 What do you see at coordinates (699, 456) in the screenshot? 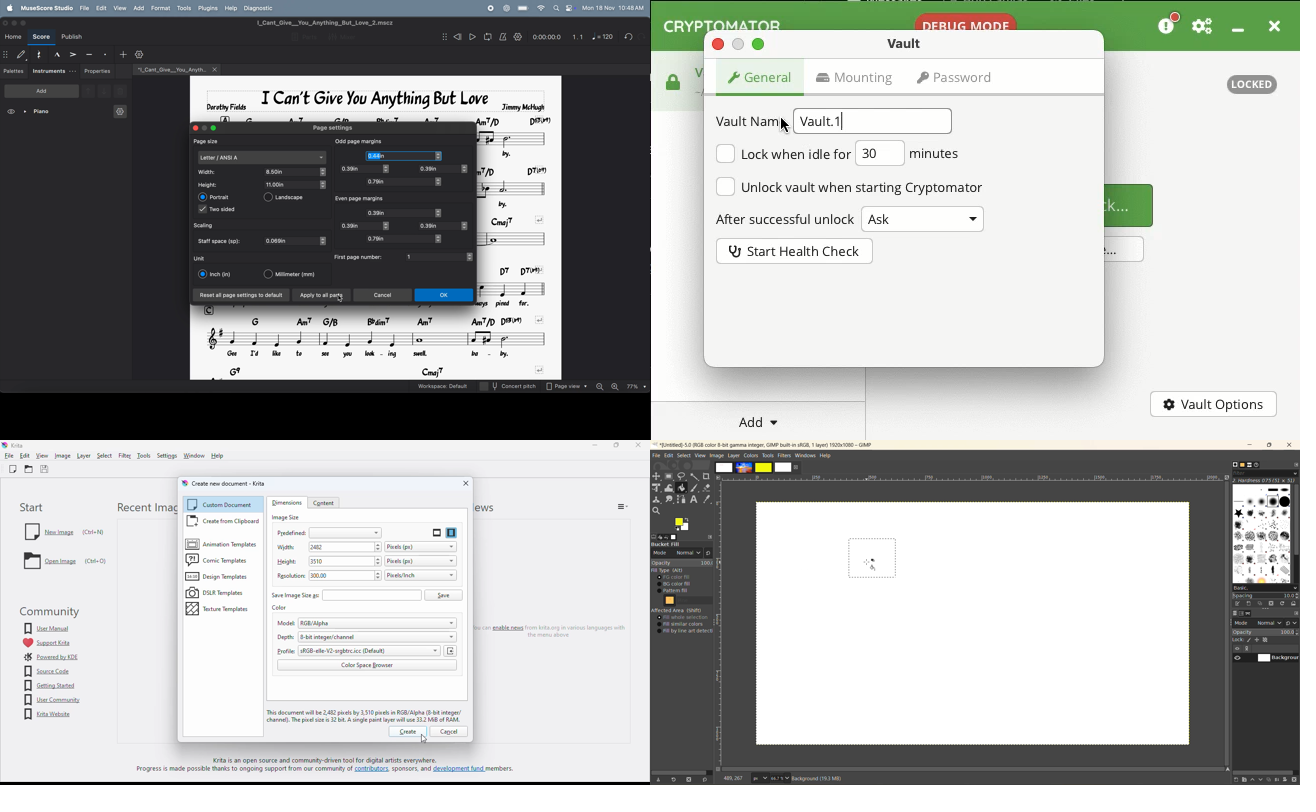
I see `view` at bounding box center [699, 456].